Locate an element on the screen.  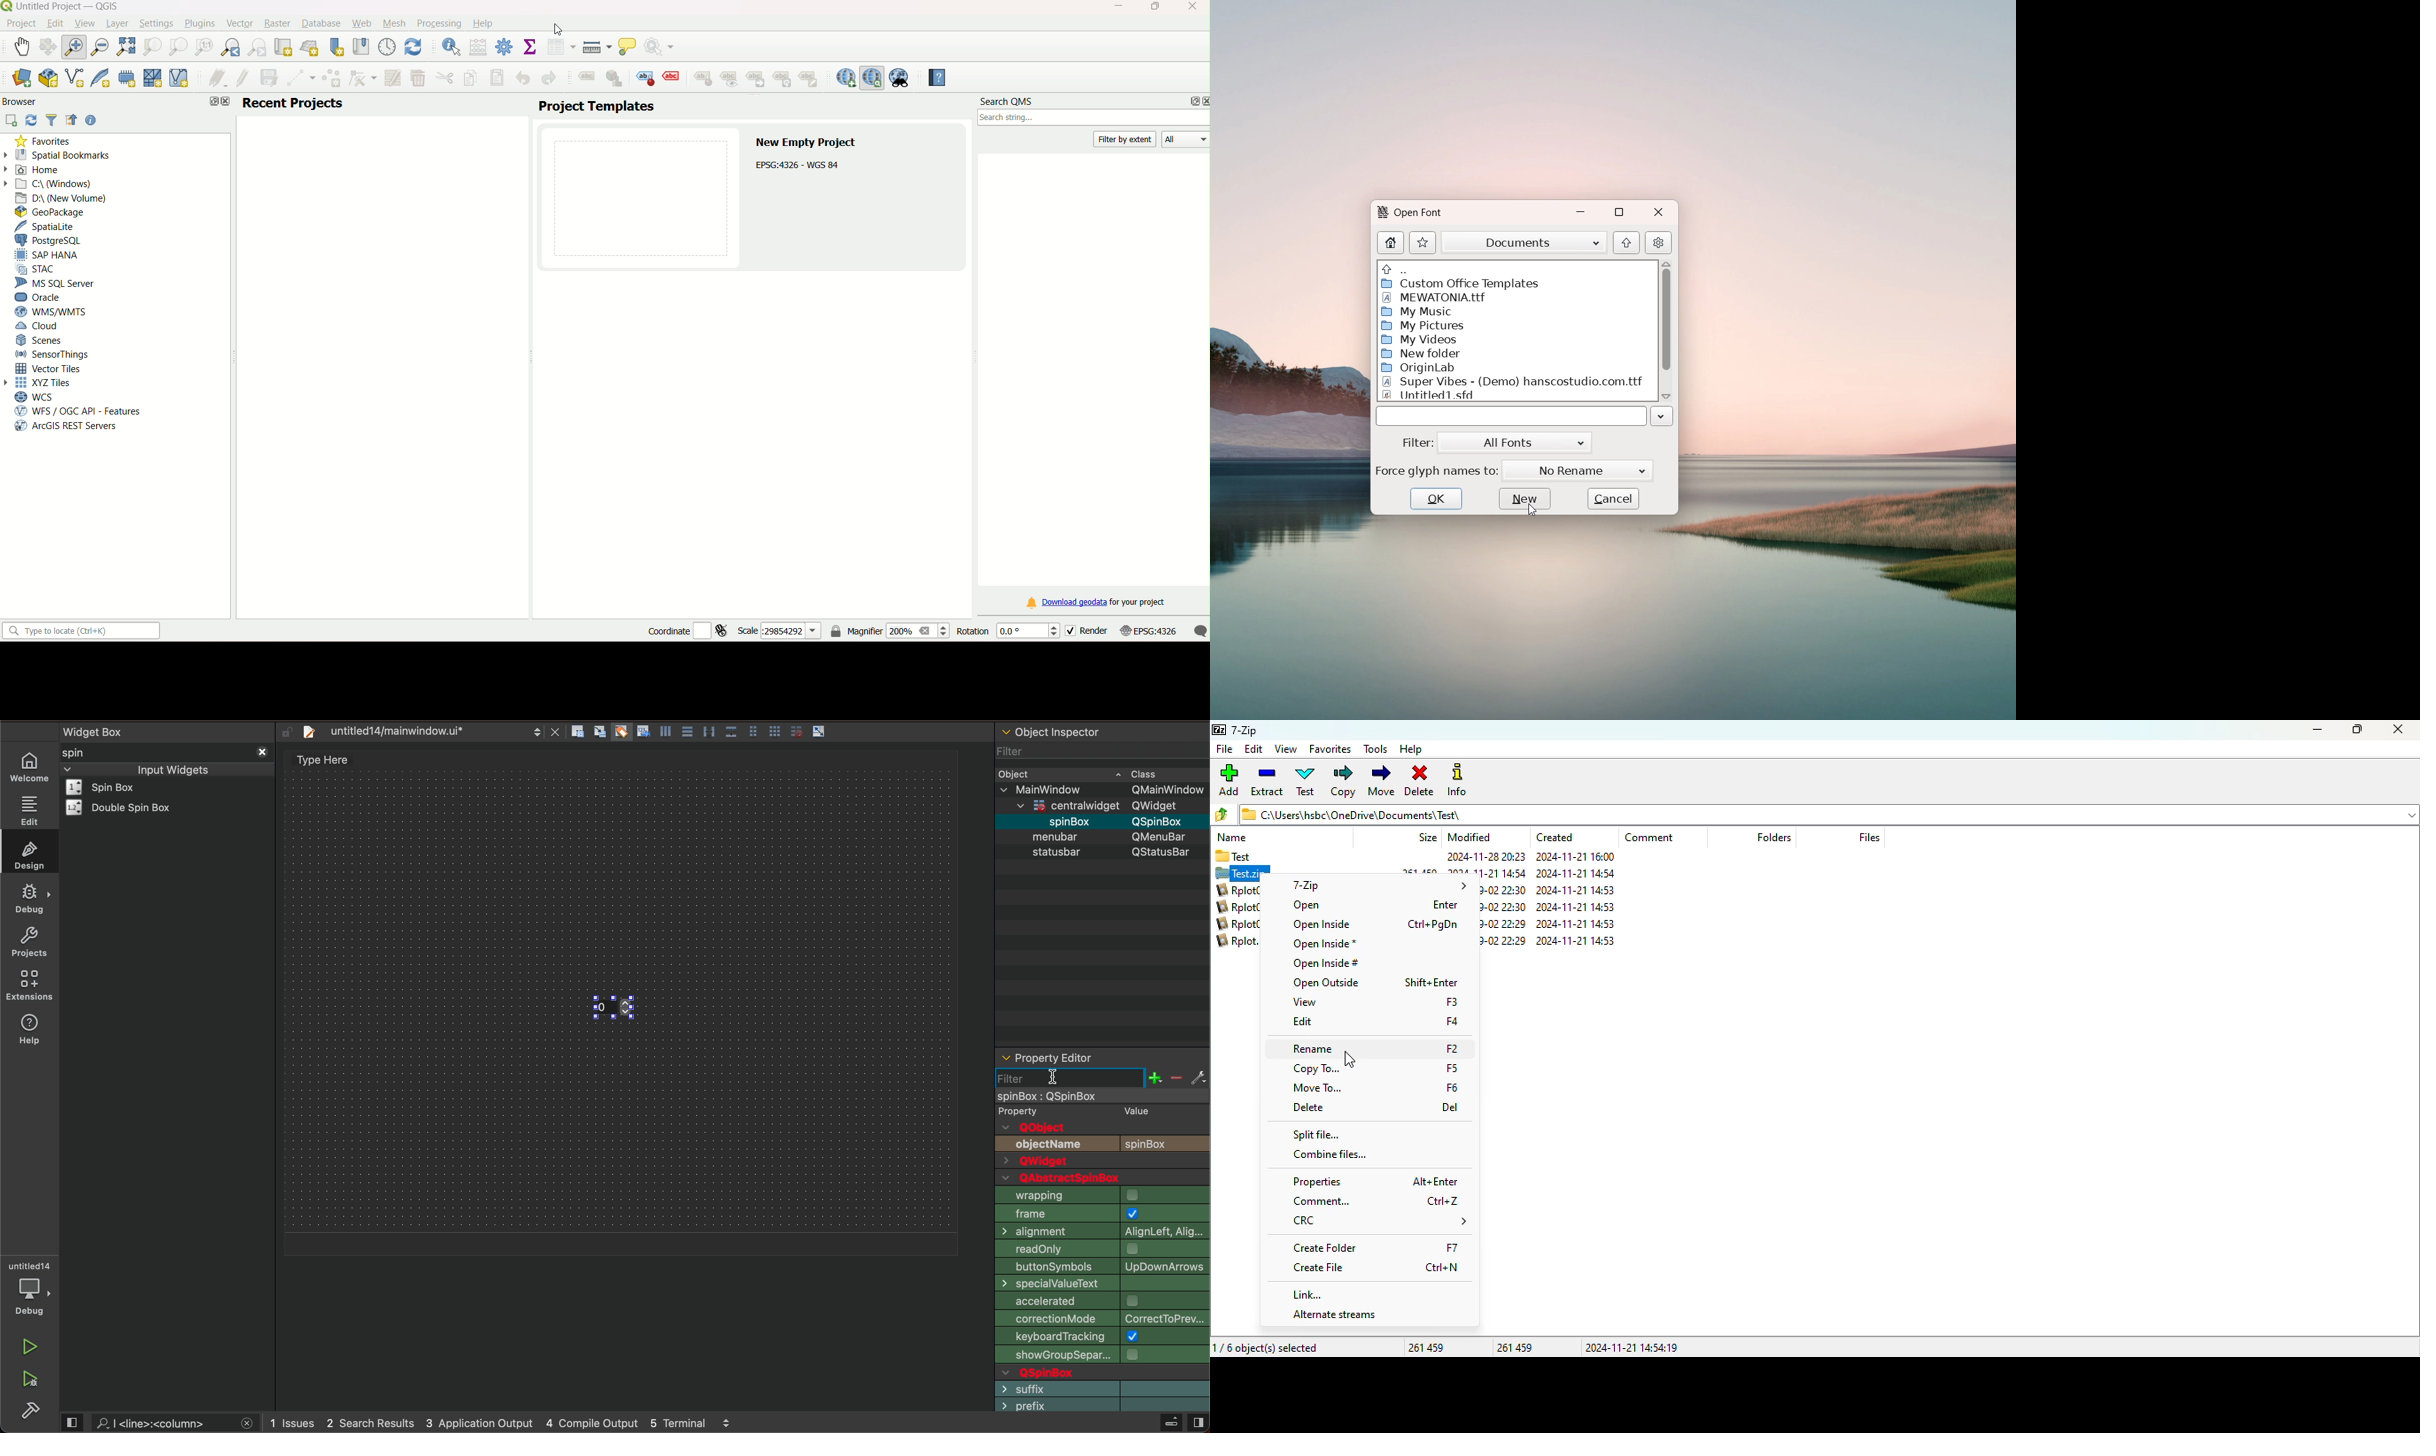
cursor is located at coordinates (1052, 1076).